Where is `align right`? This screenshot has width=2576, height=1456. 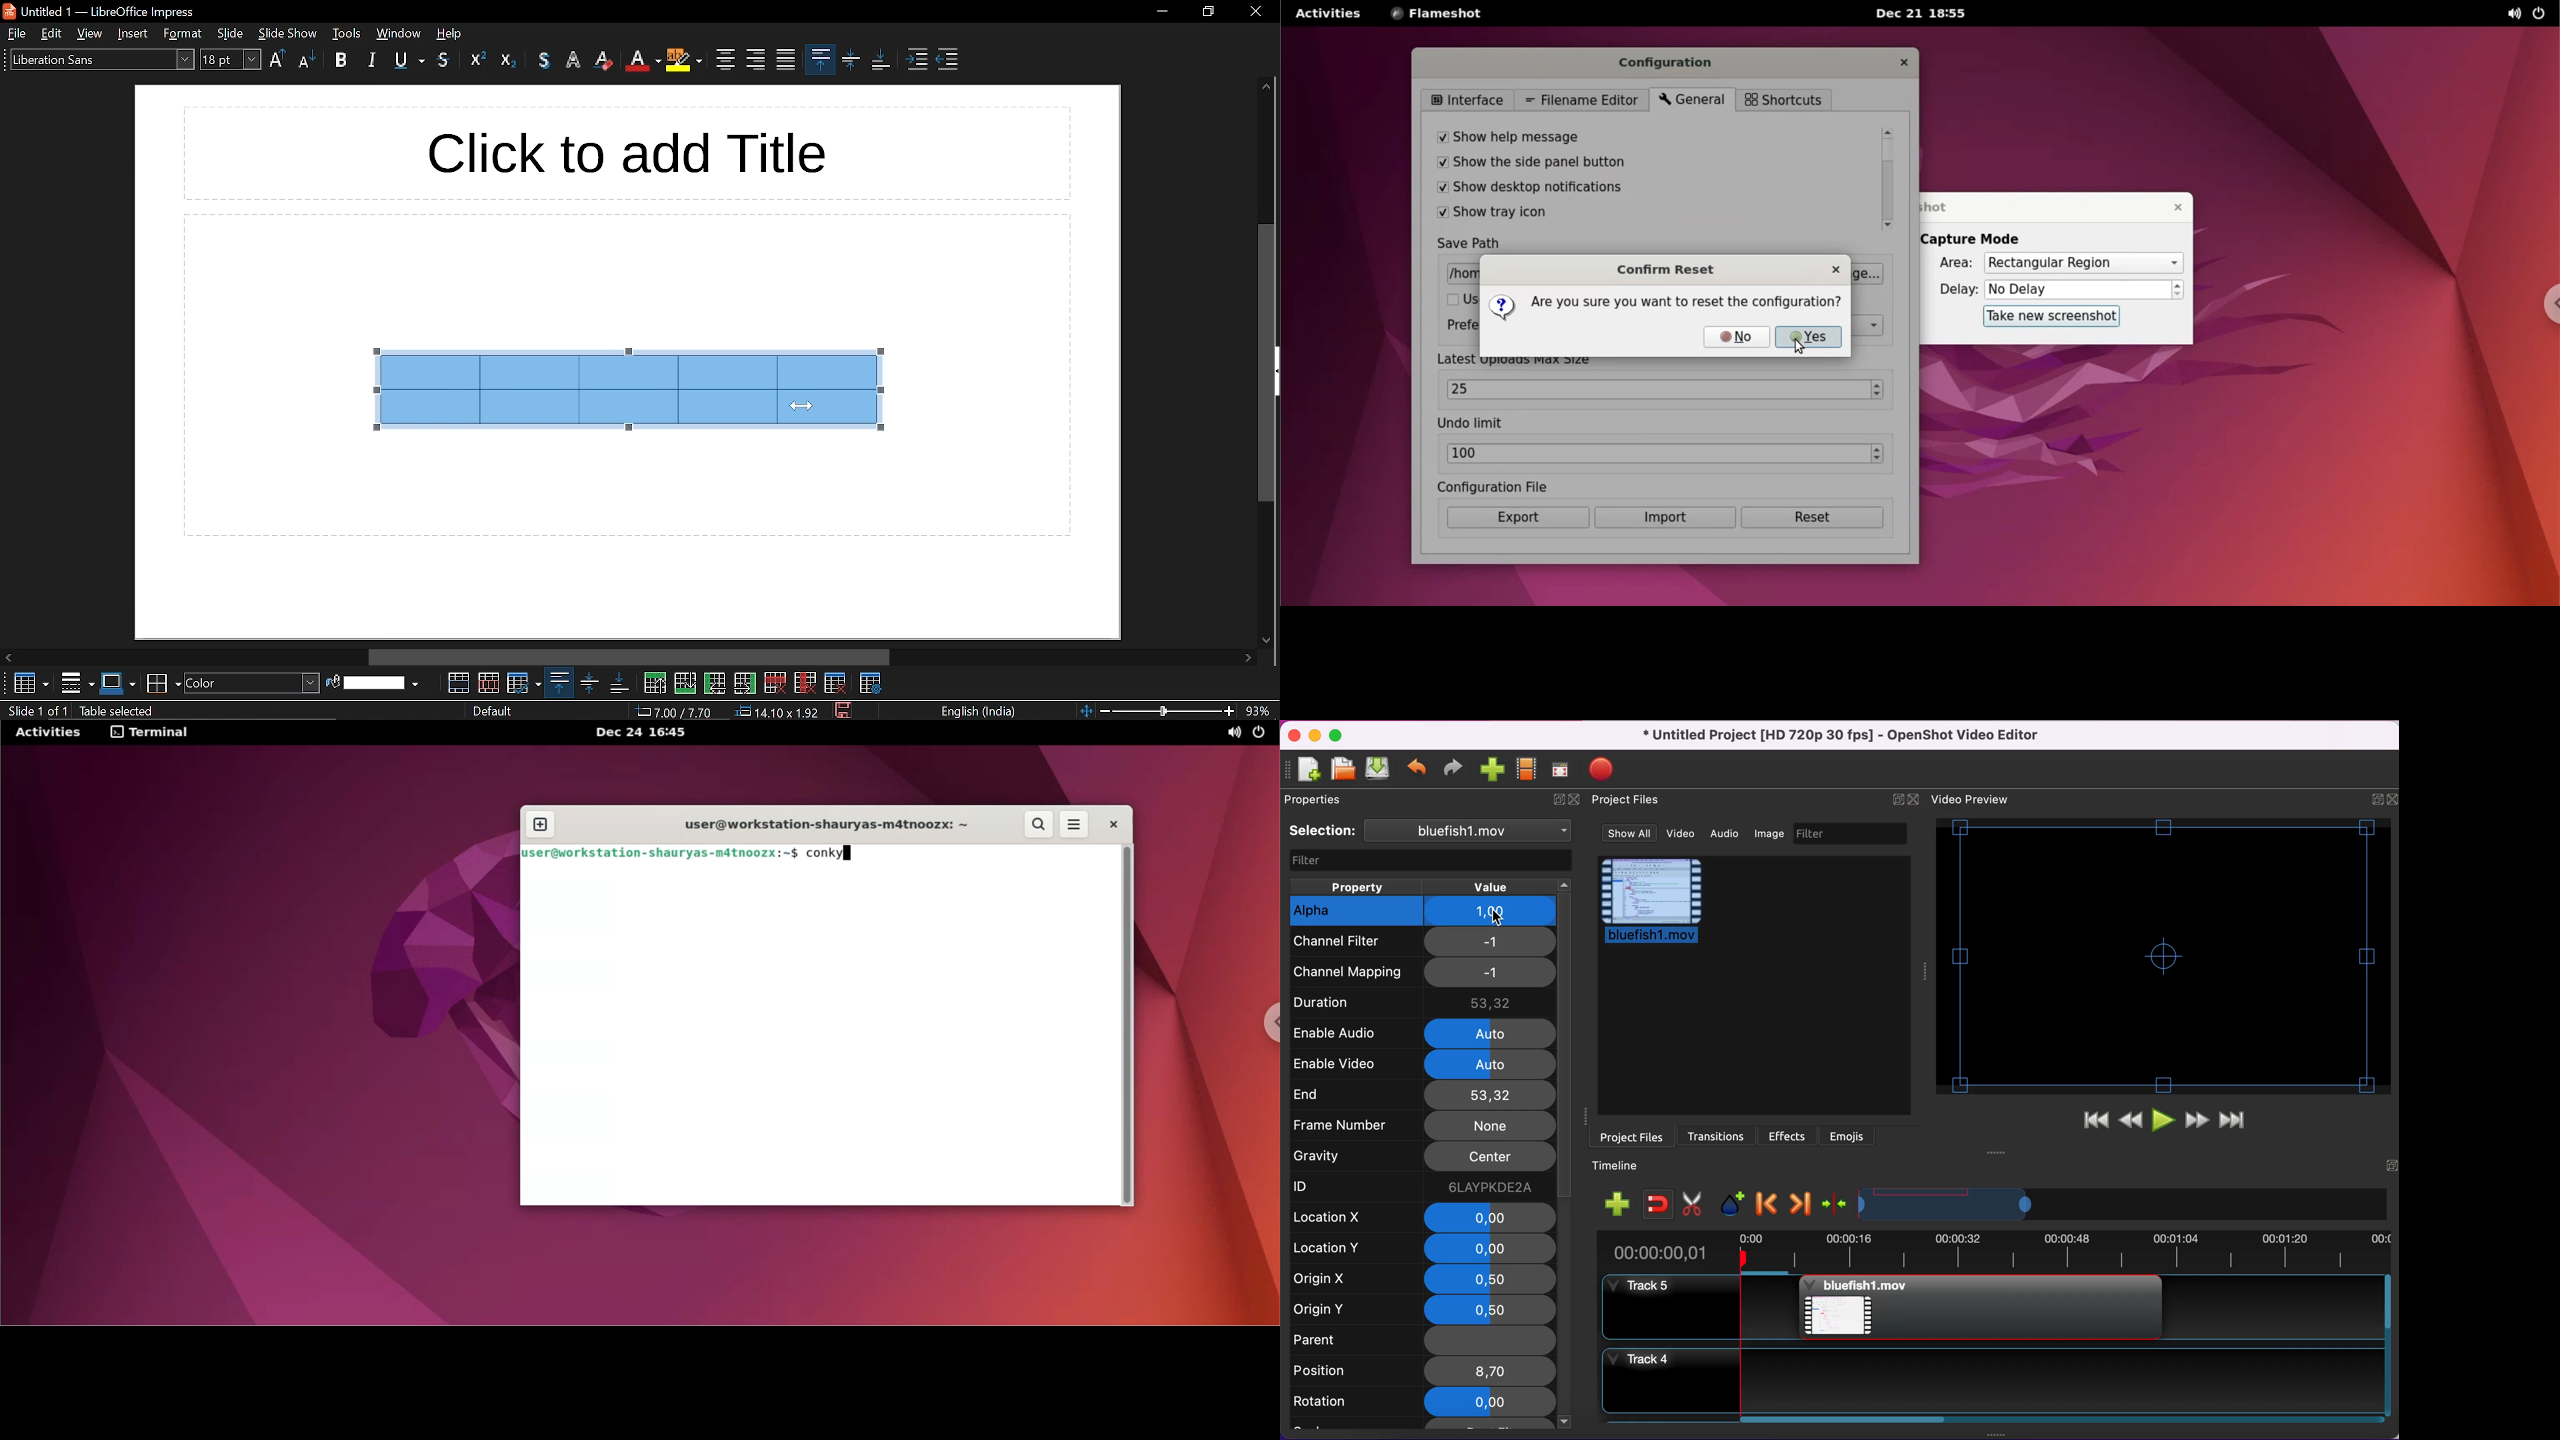 align right is located at coordinates (754, 59).